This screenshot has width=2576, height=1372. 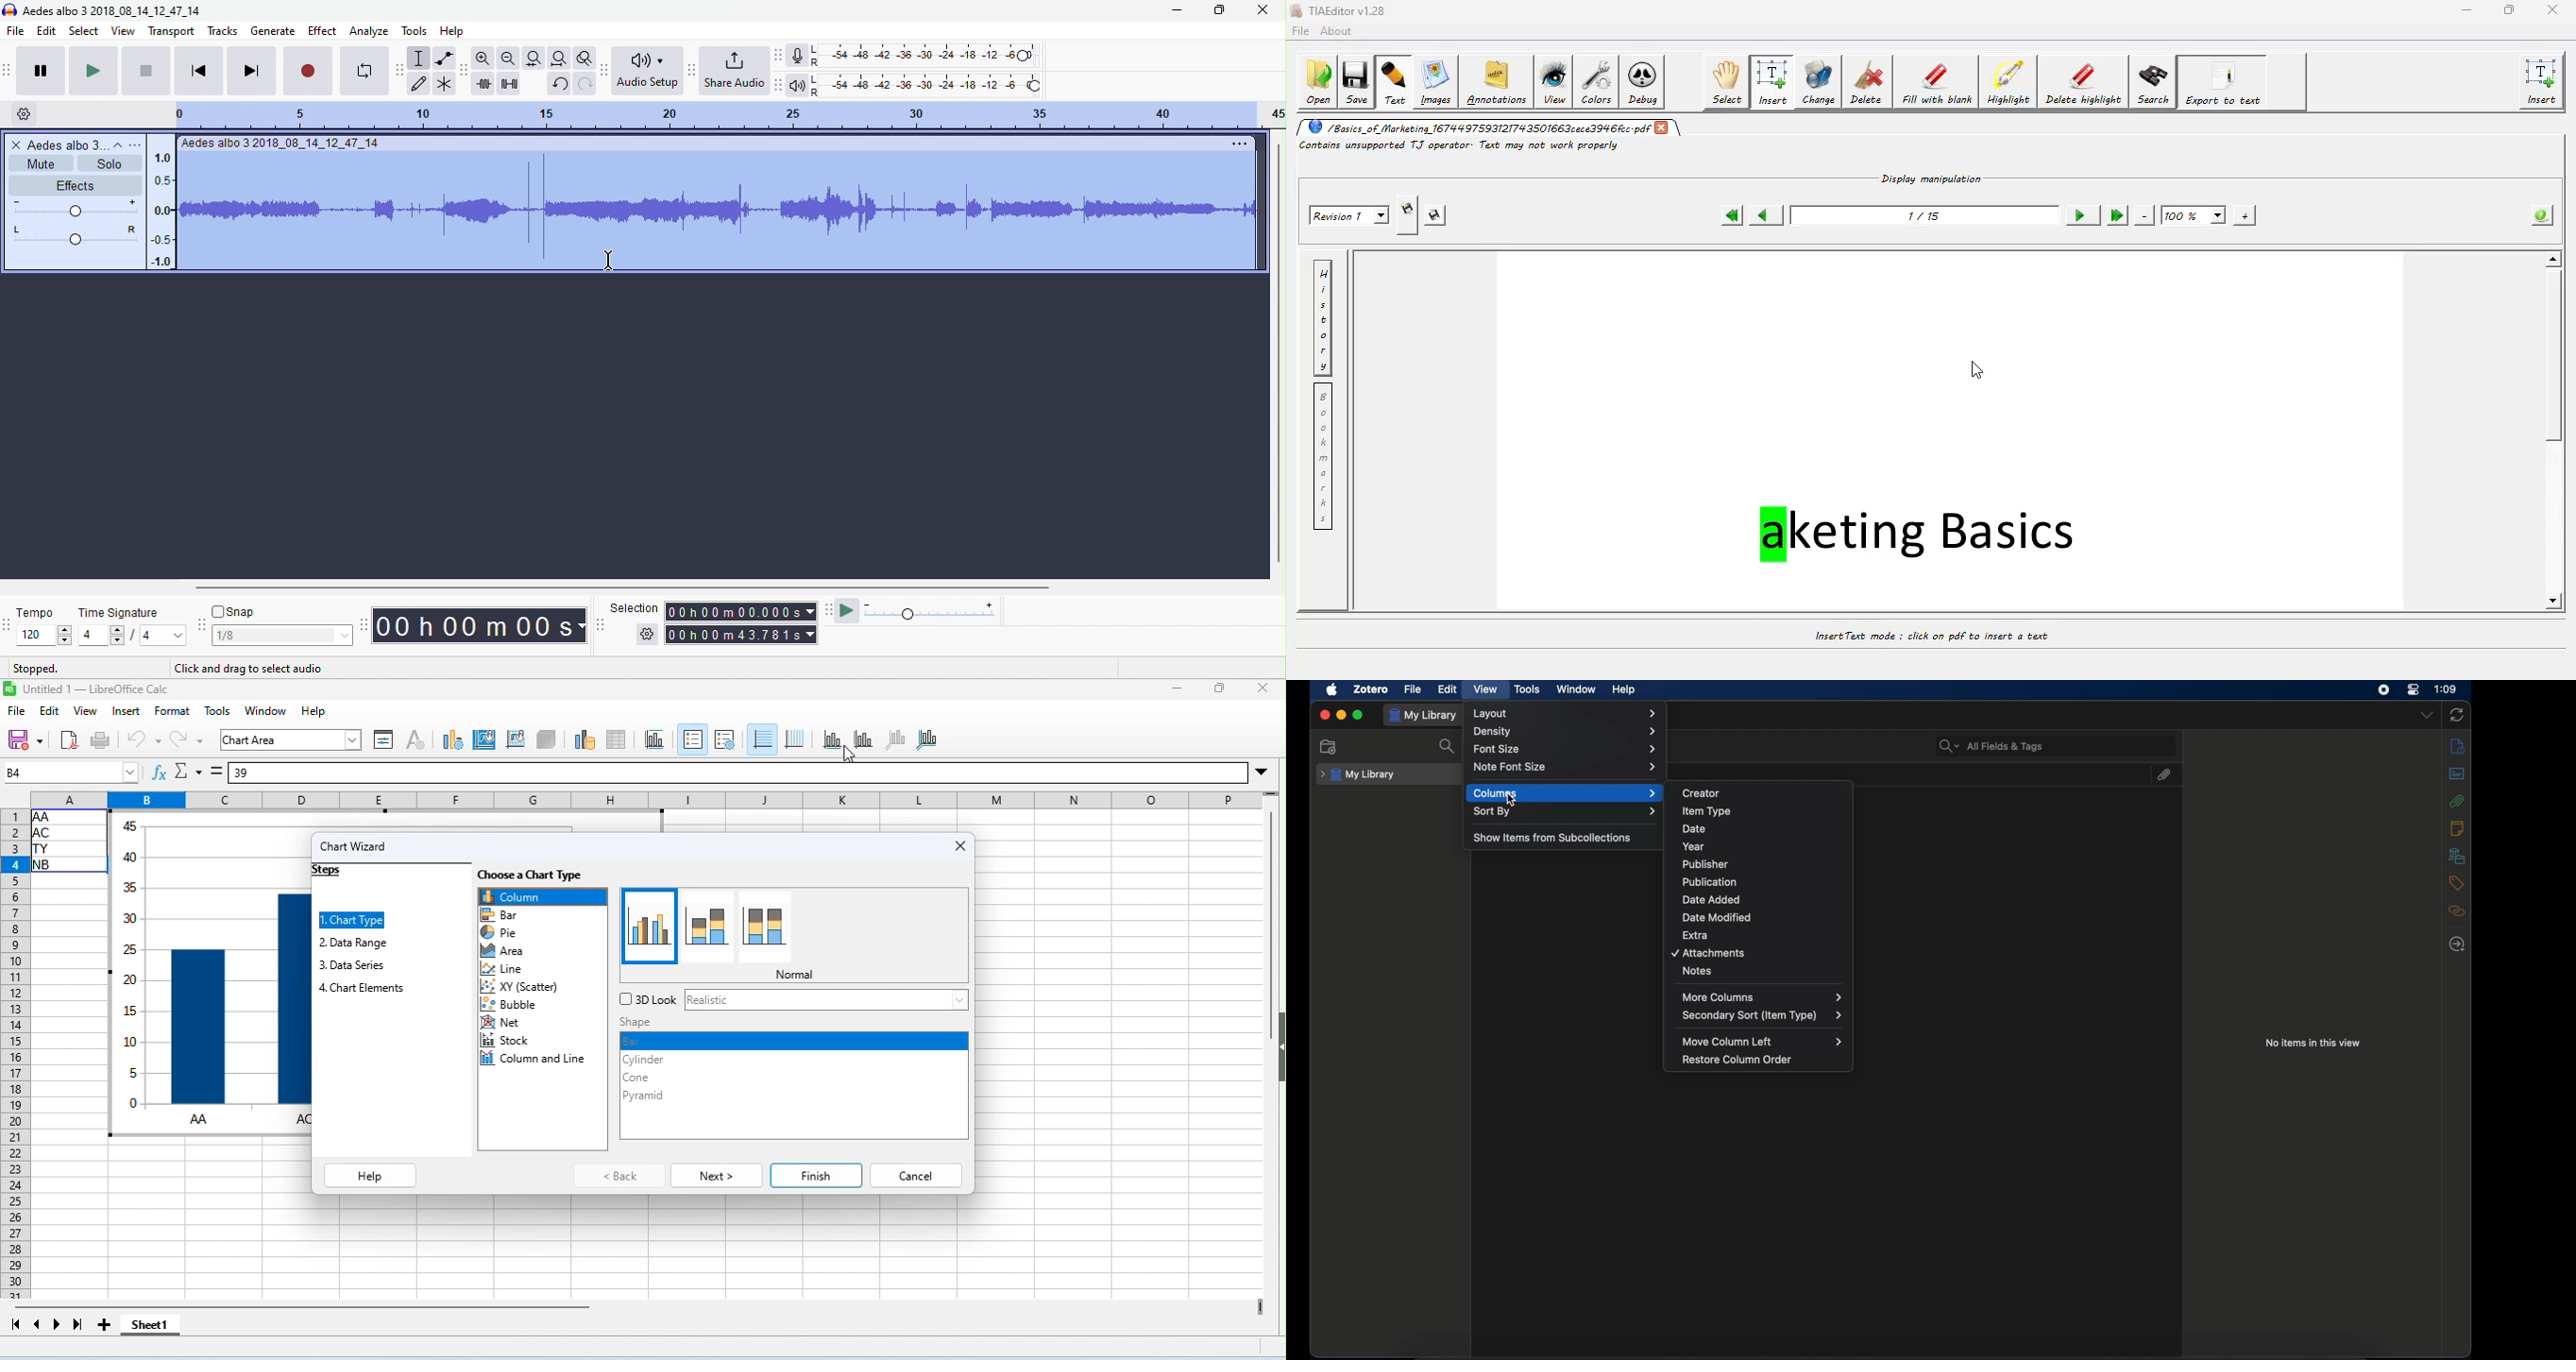 What do you see at coordinates (815, 49) in the screenshot?
I see `L` at bounding box center [815, 49].